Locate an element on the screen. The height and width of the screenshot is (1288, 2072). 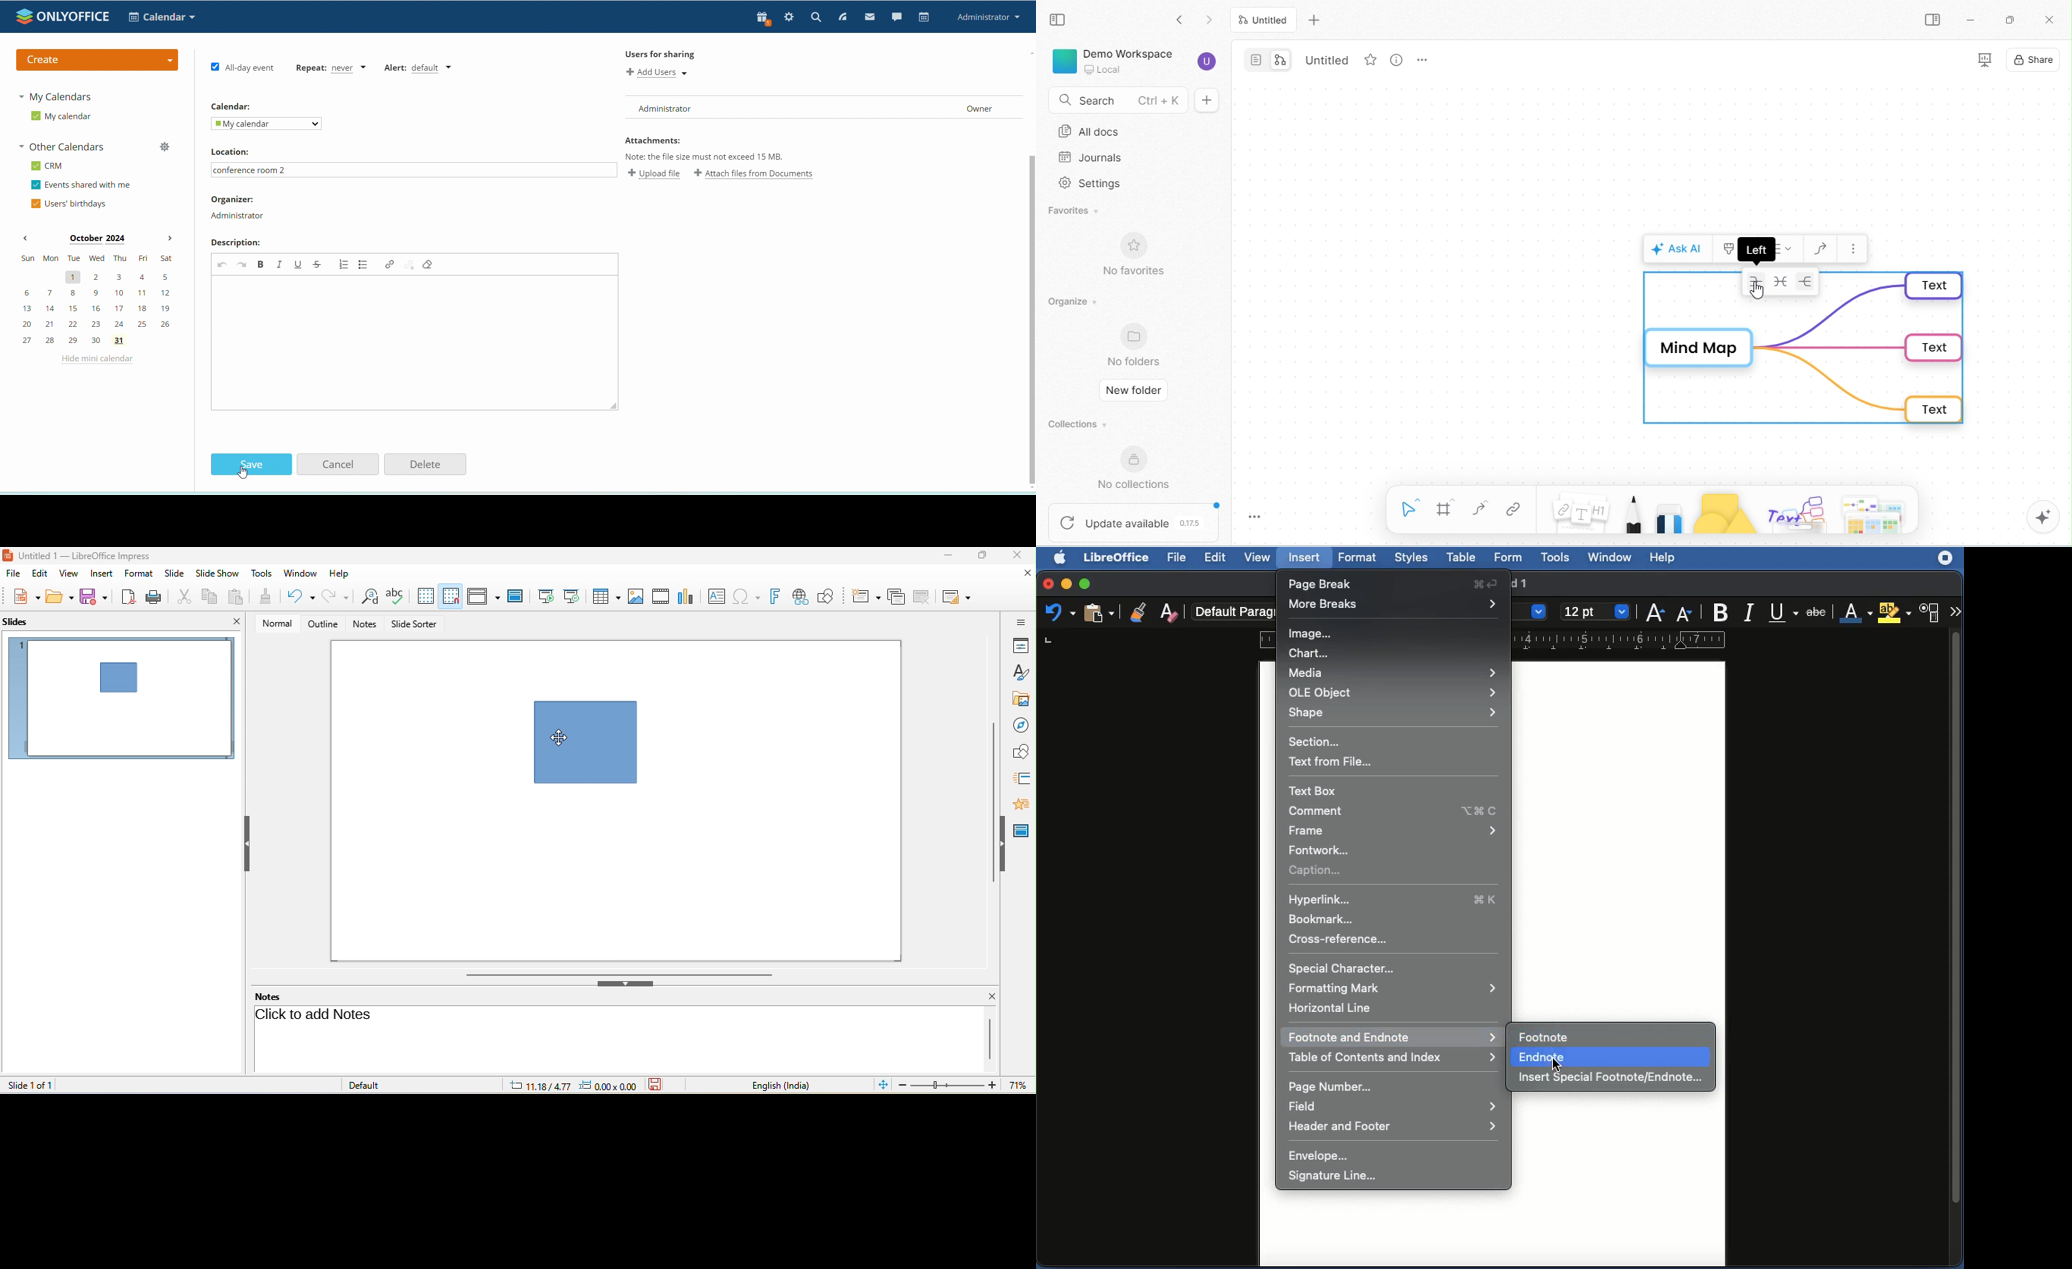
Table of contents and index is located at coordinates (1393, 1058).